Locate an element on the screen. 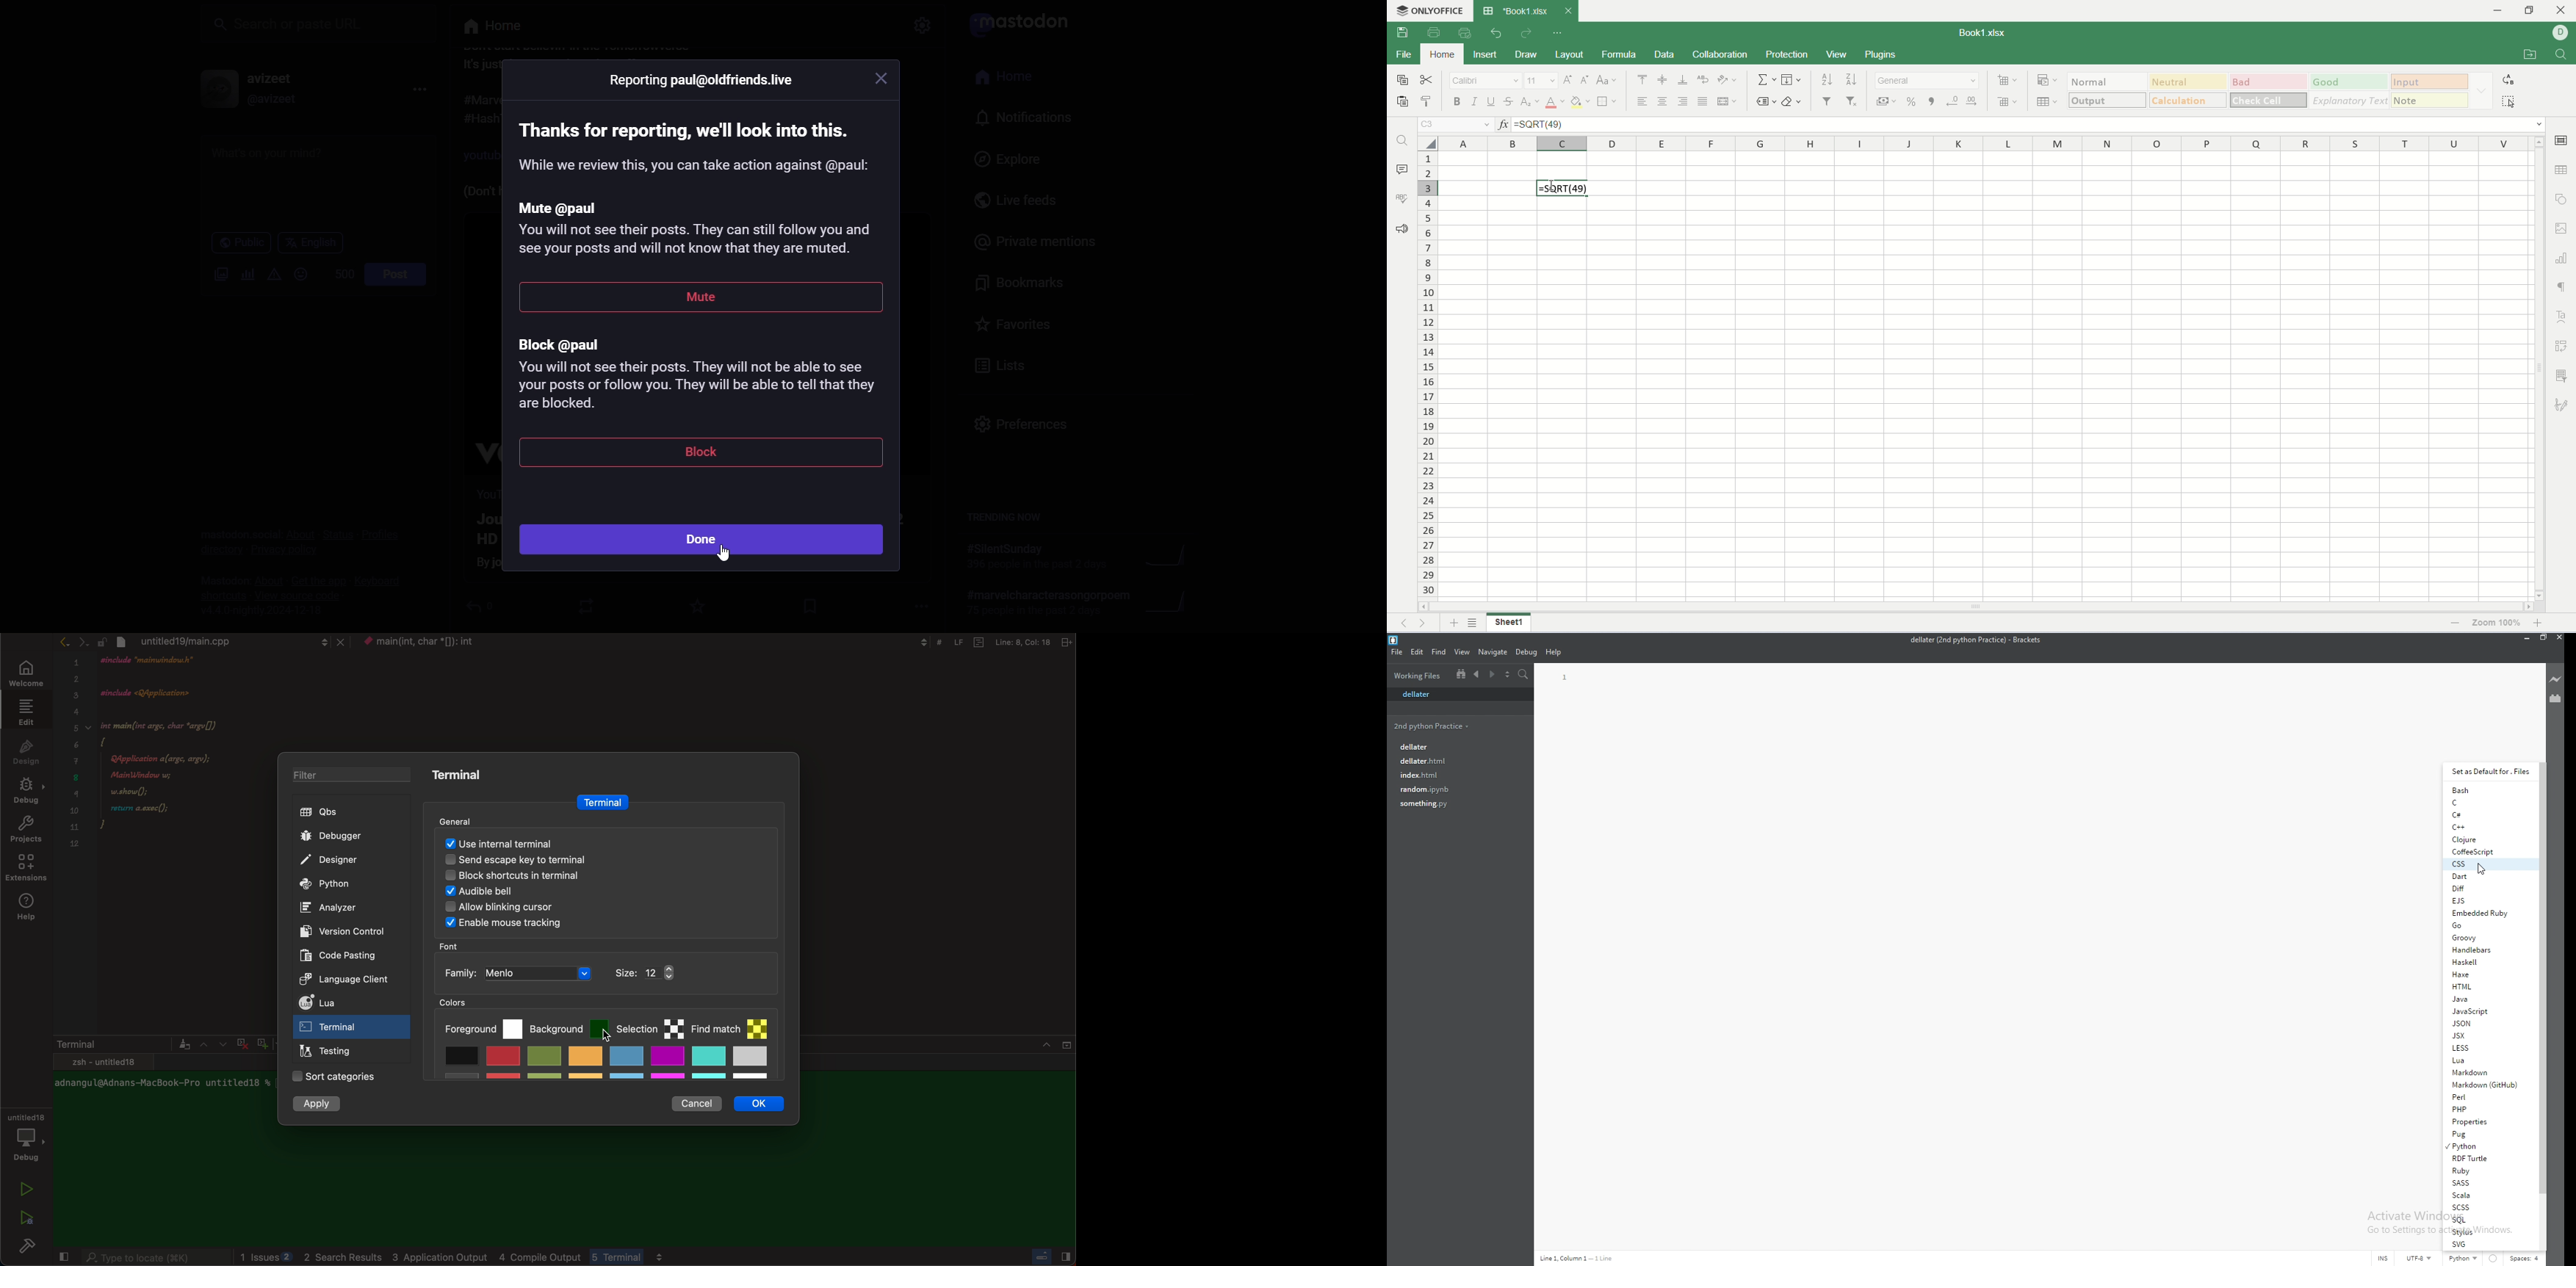  active cell is located at coordinates (1563, 188).